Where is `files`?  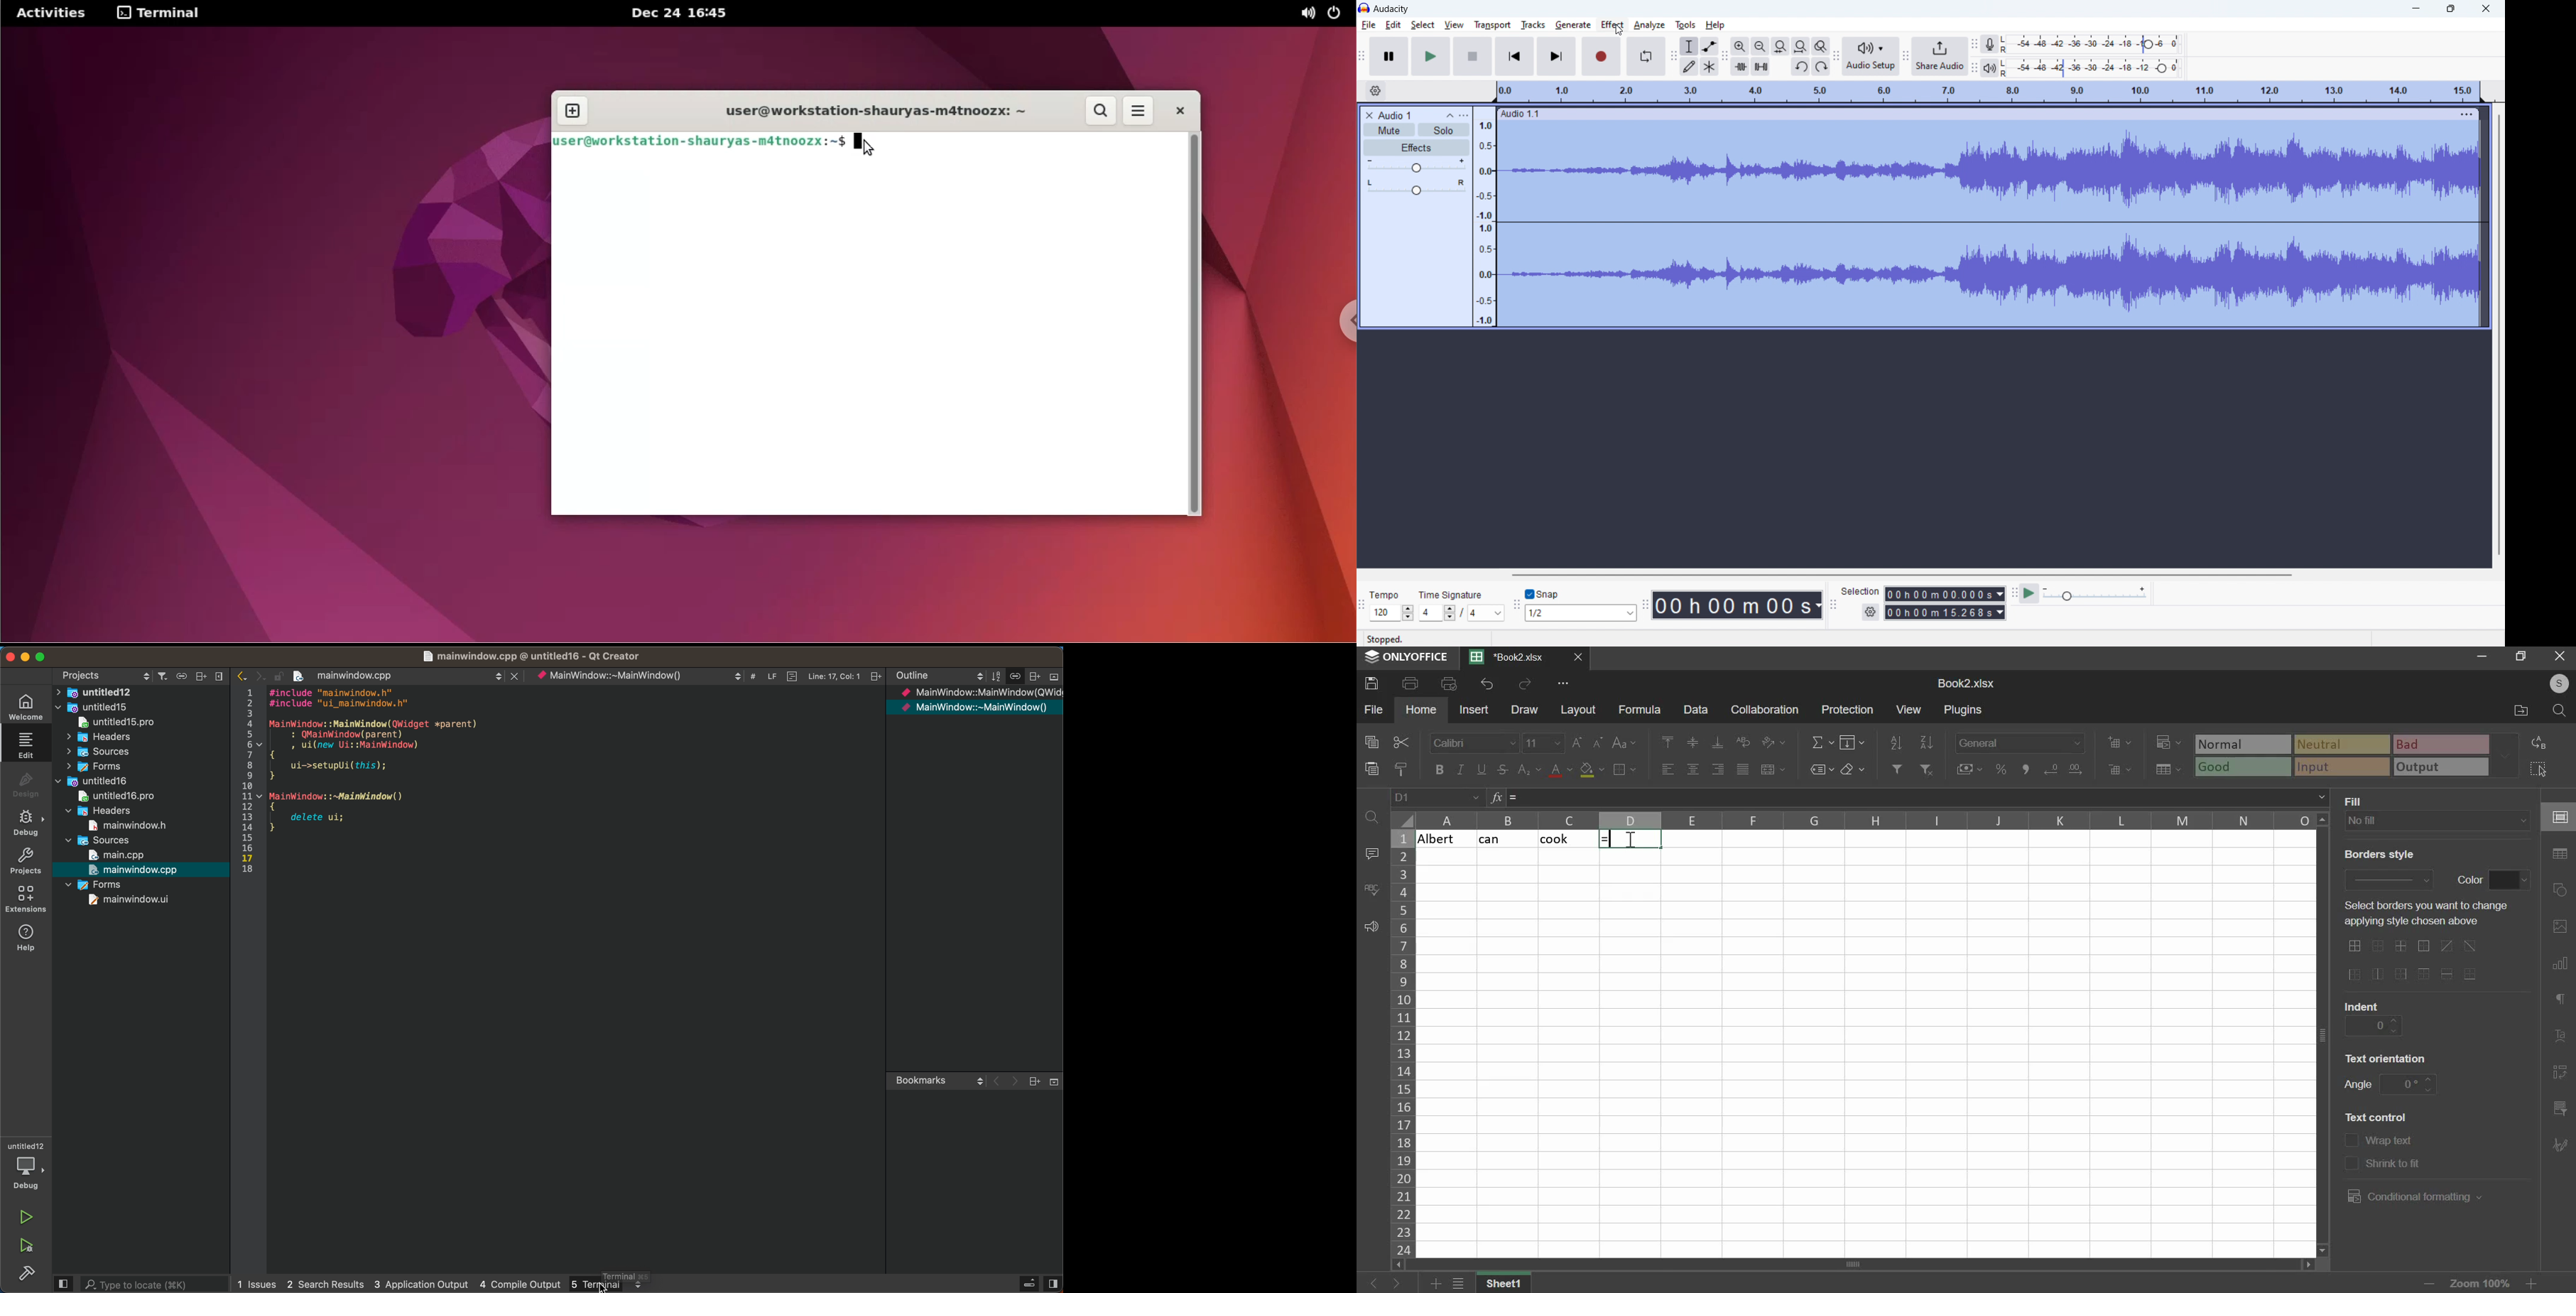
files is located at coordinates (981, 704).